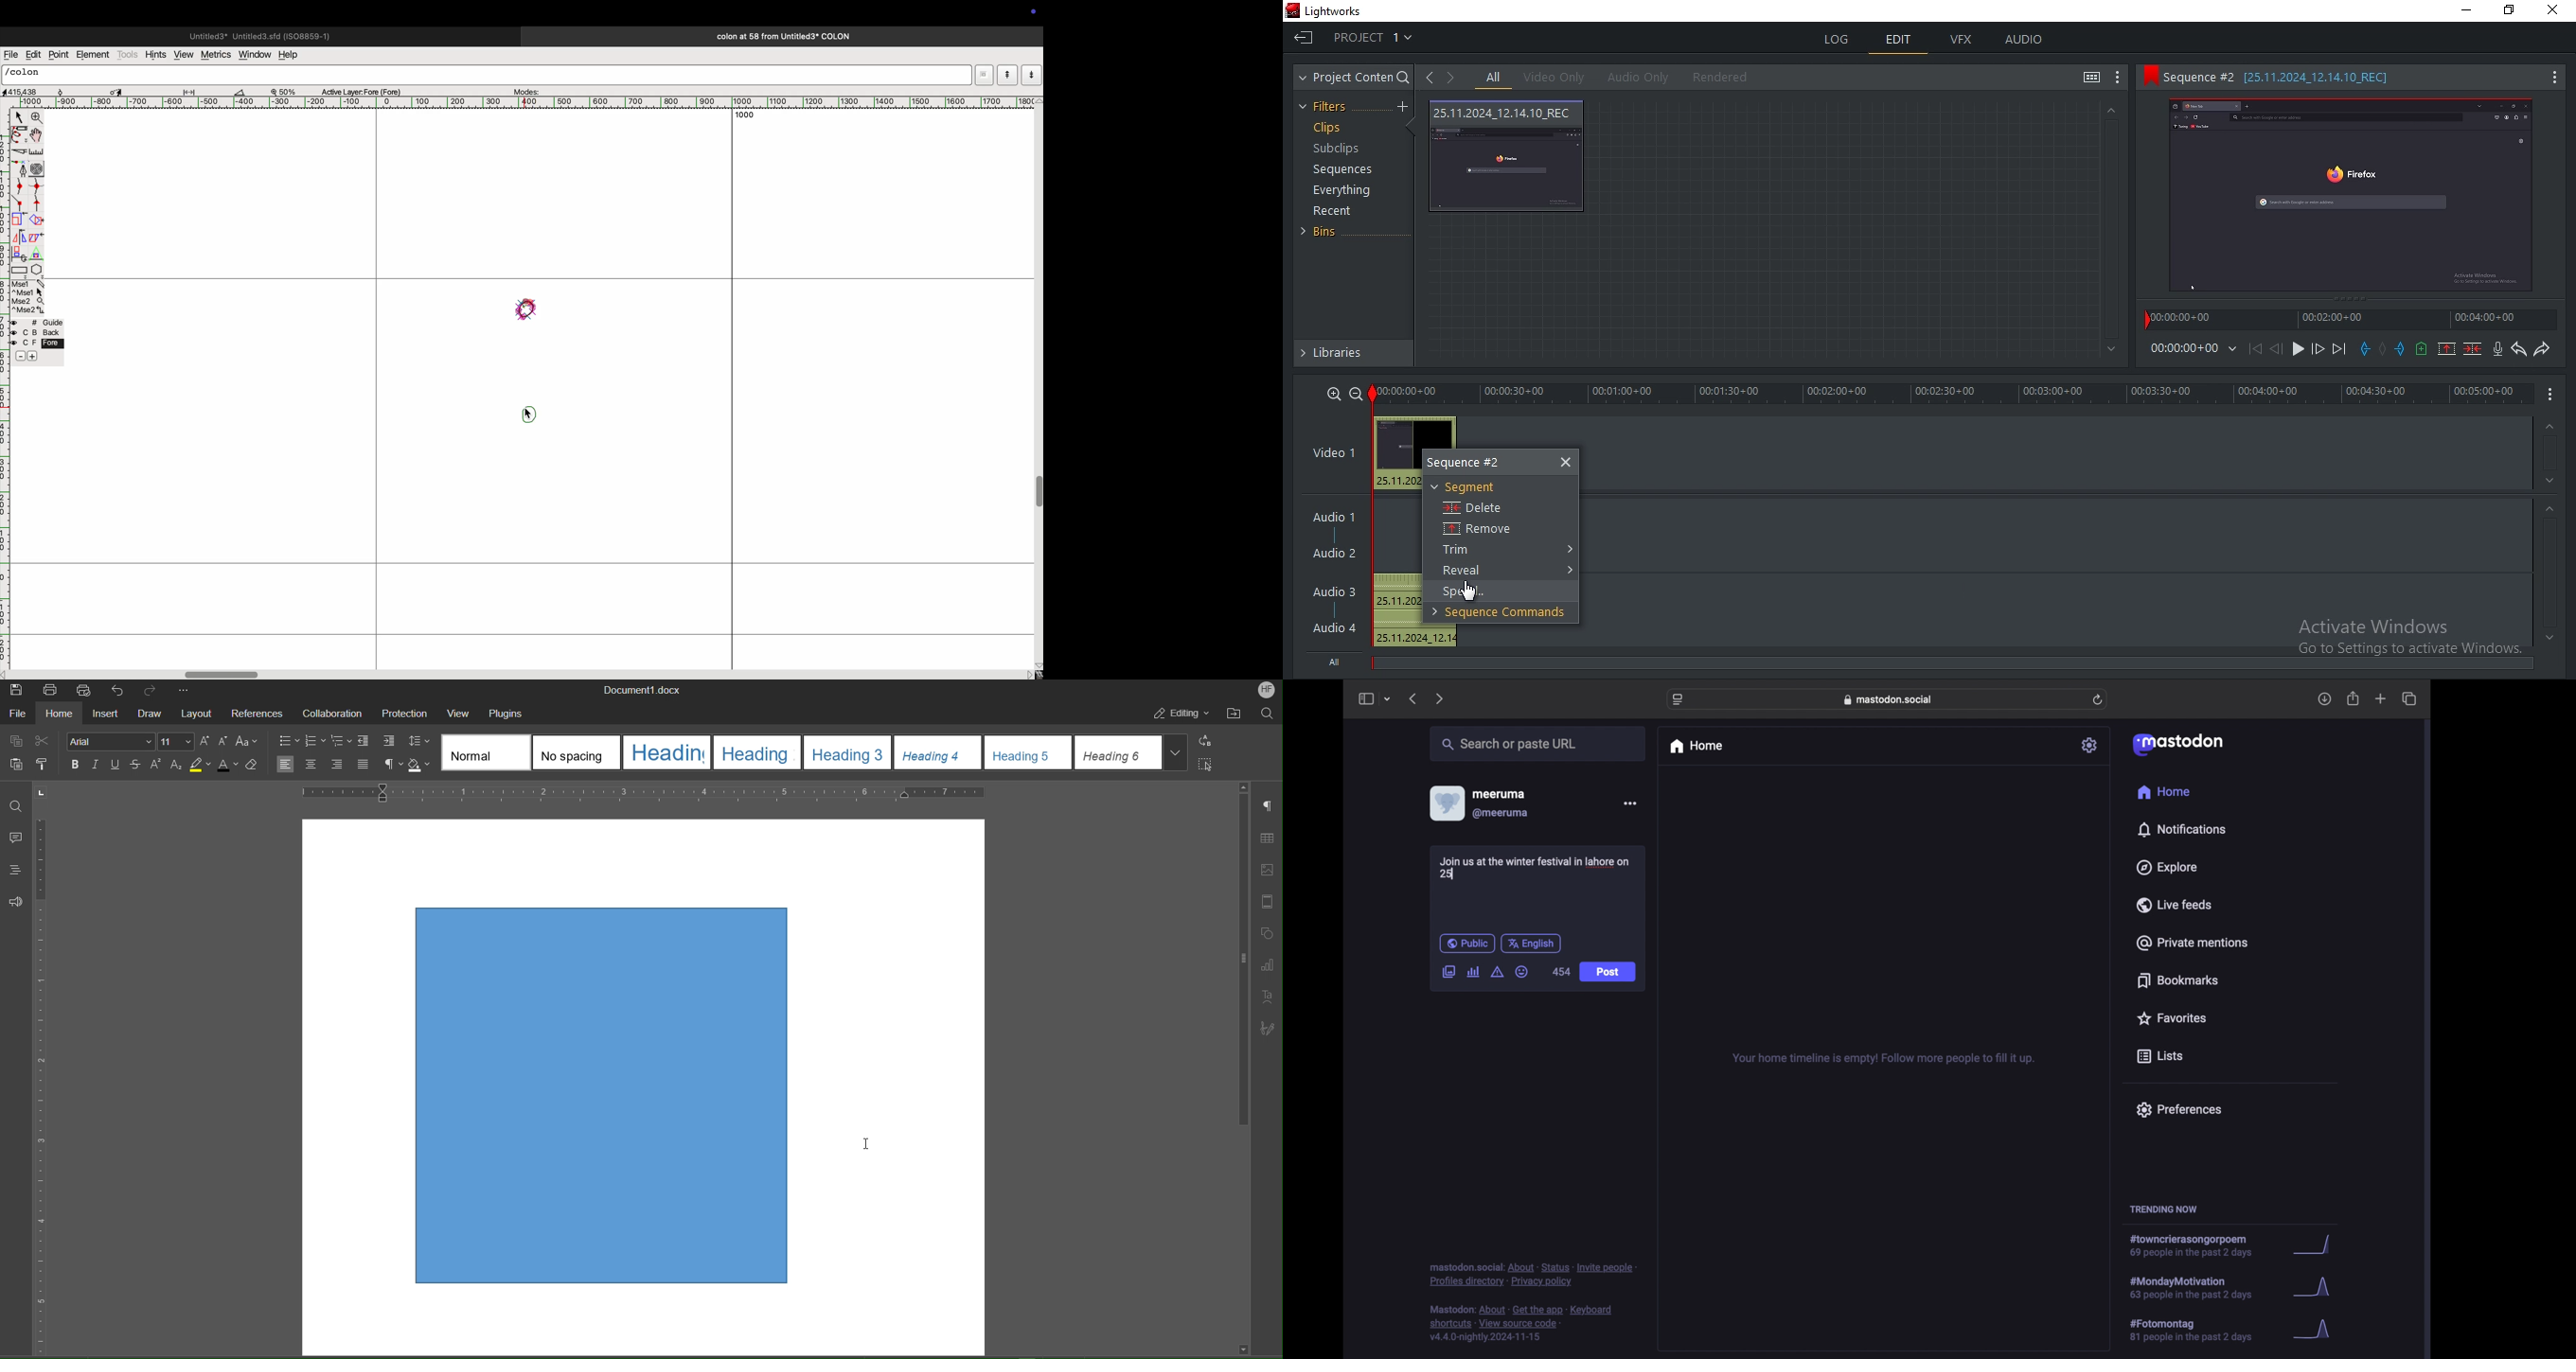 The width and height of the screenshot is (2576, 1372). I want to click on snow, so click(69, 91).